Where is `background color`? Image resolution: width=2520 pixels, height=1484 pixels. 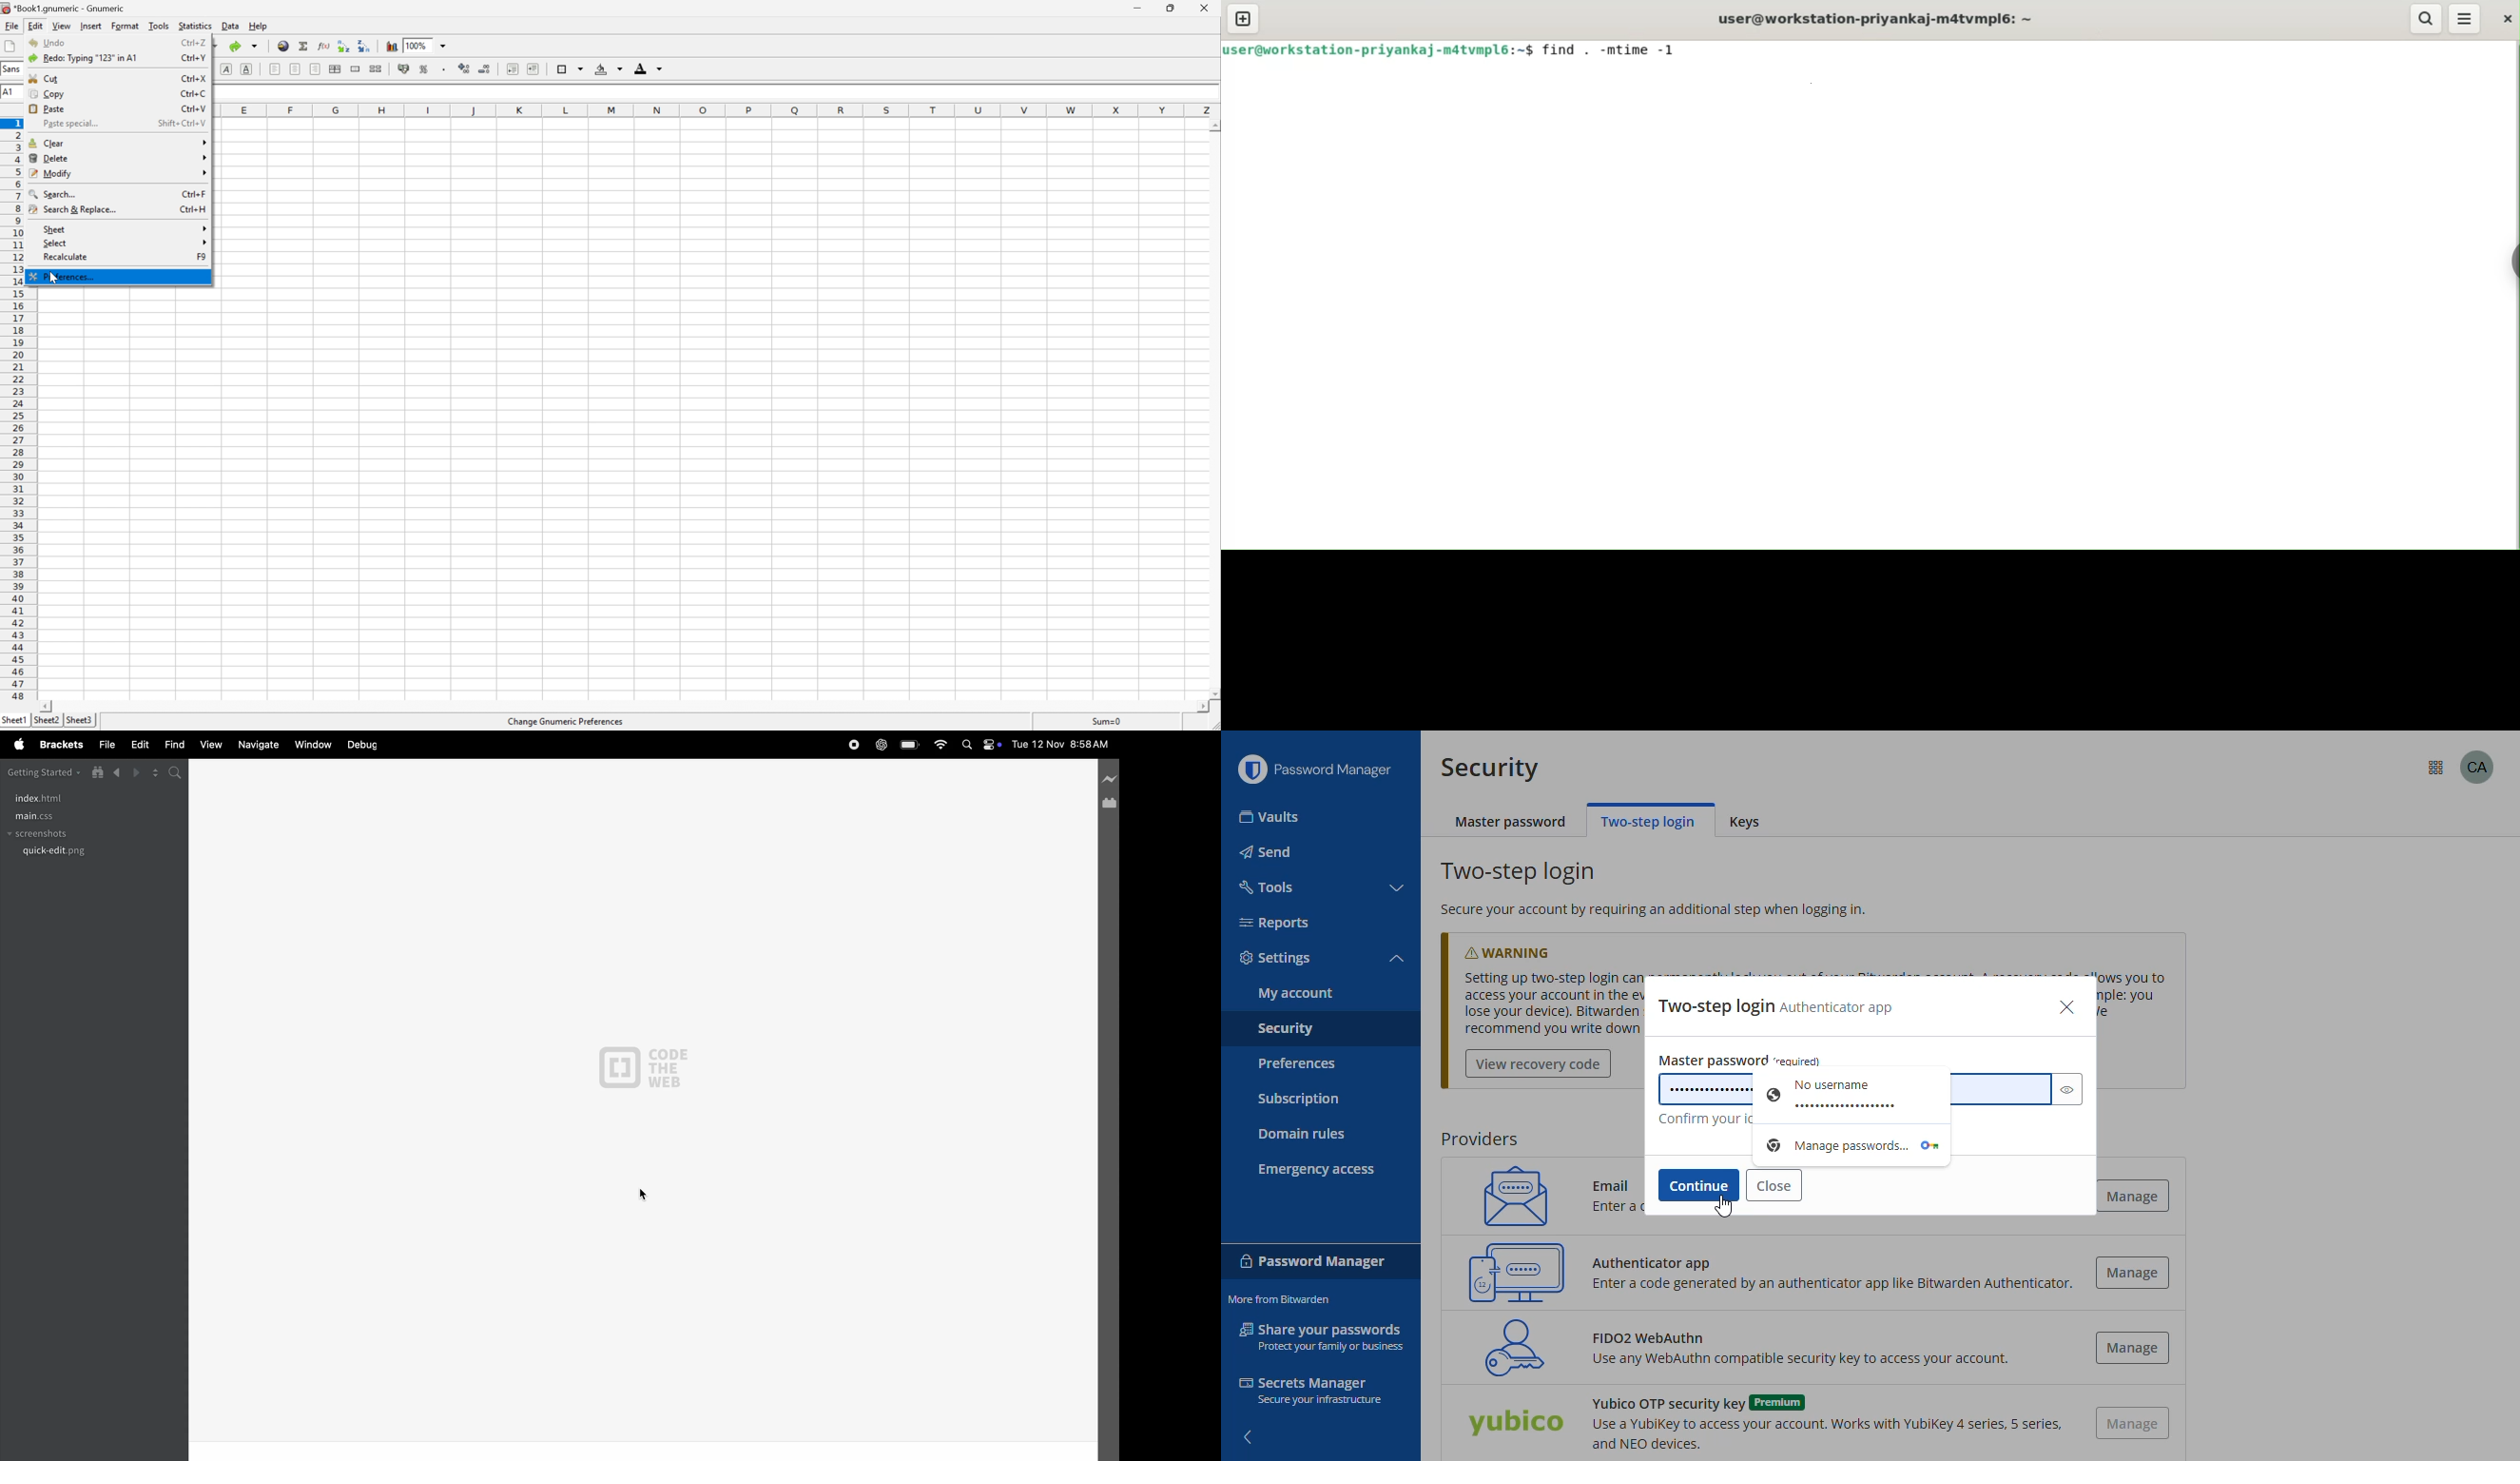 background color is located at coordinates (611, 69).